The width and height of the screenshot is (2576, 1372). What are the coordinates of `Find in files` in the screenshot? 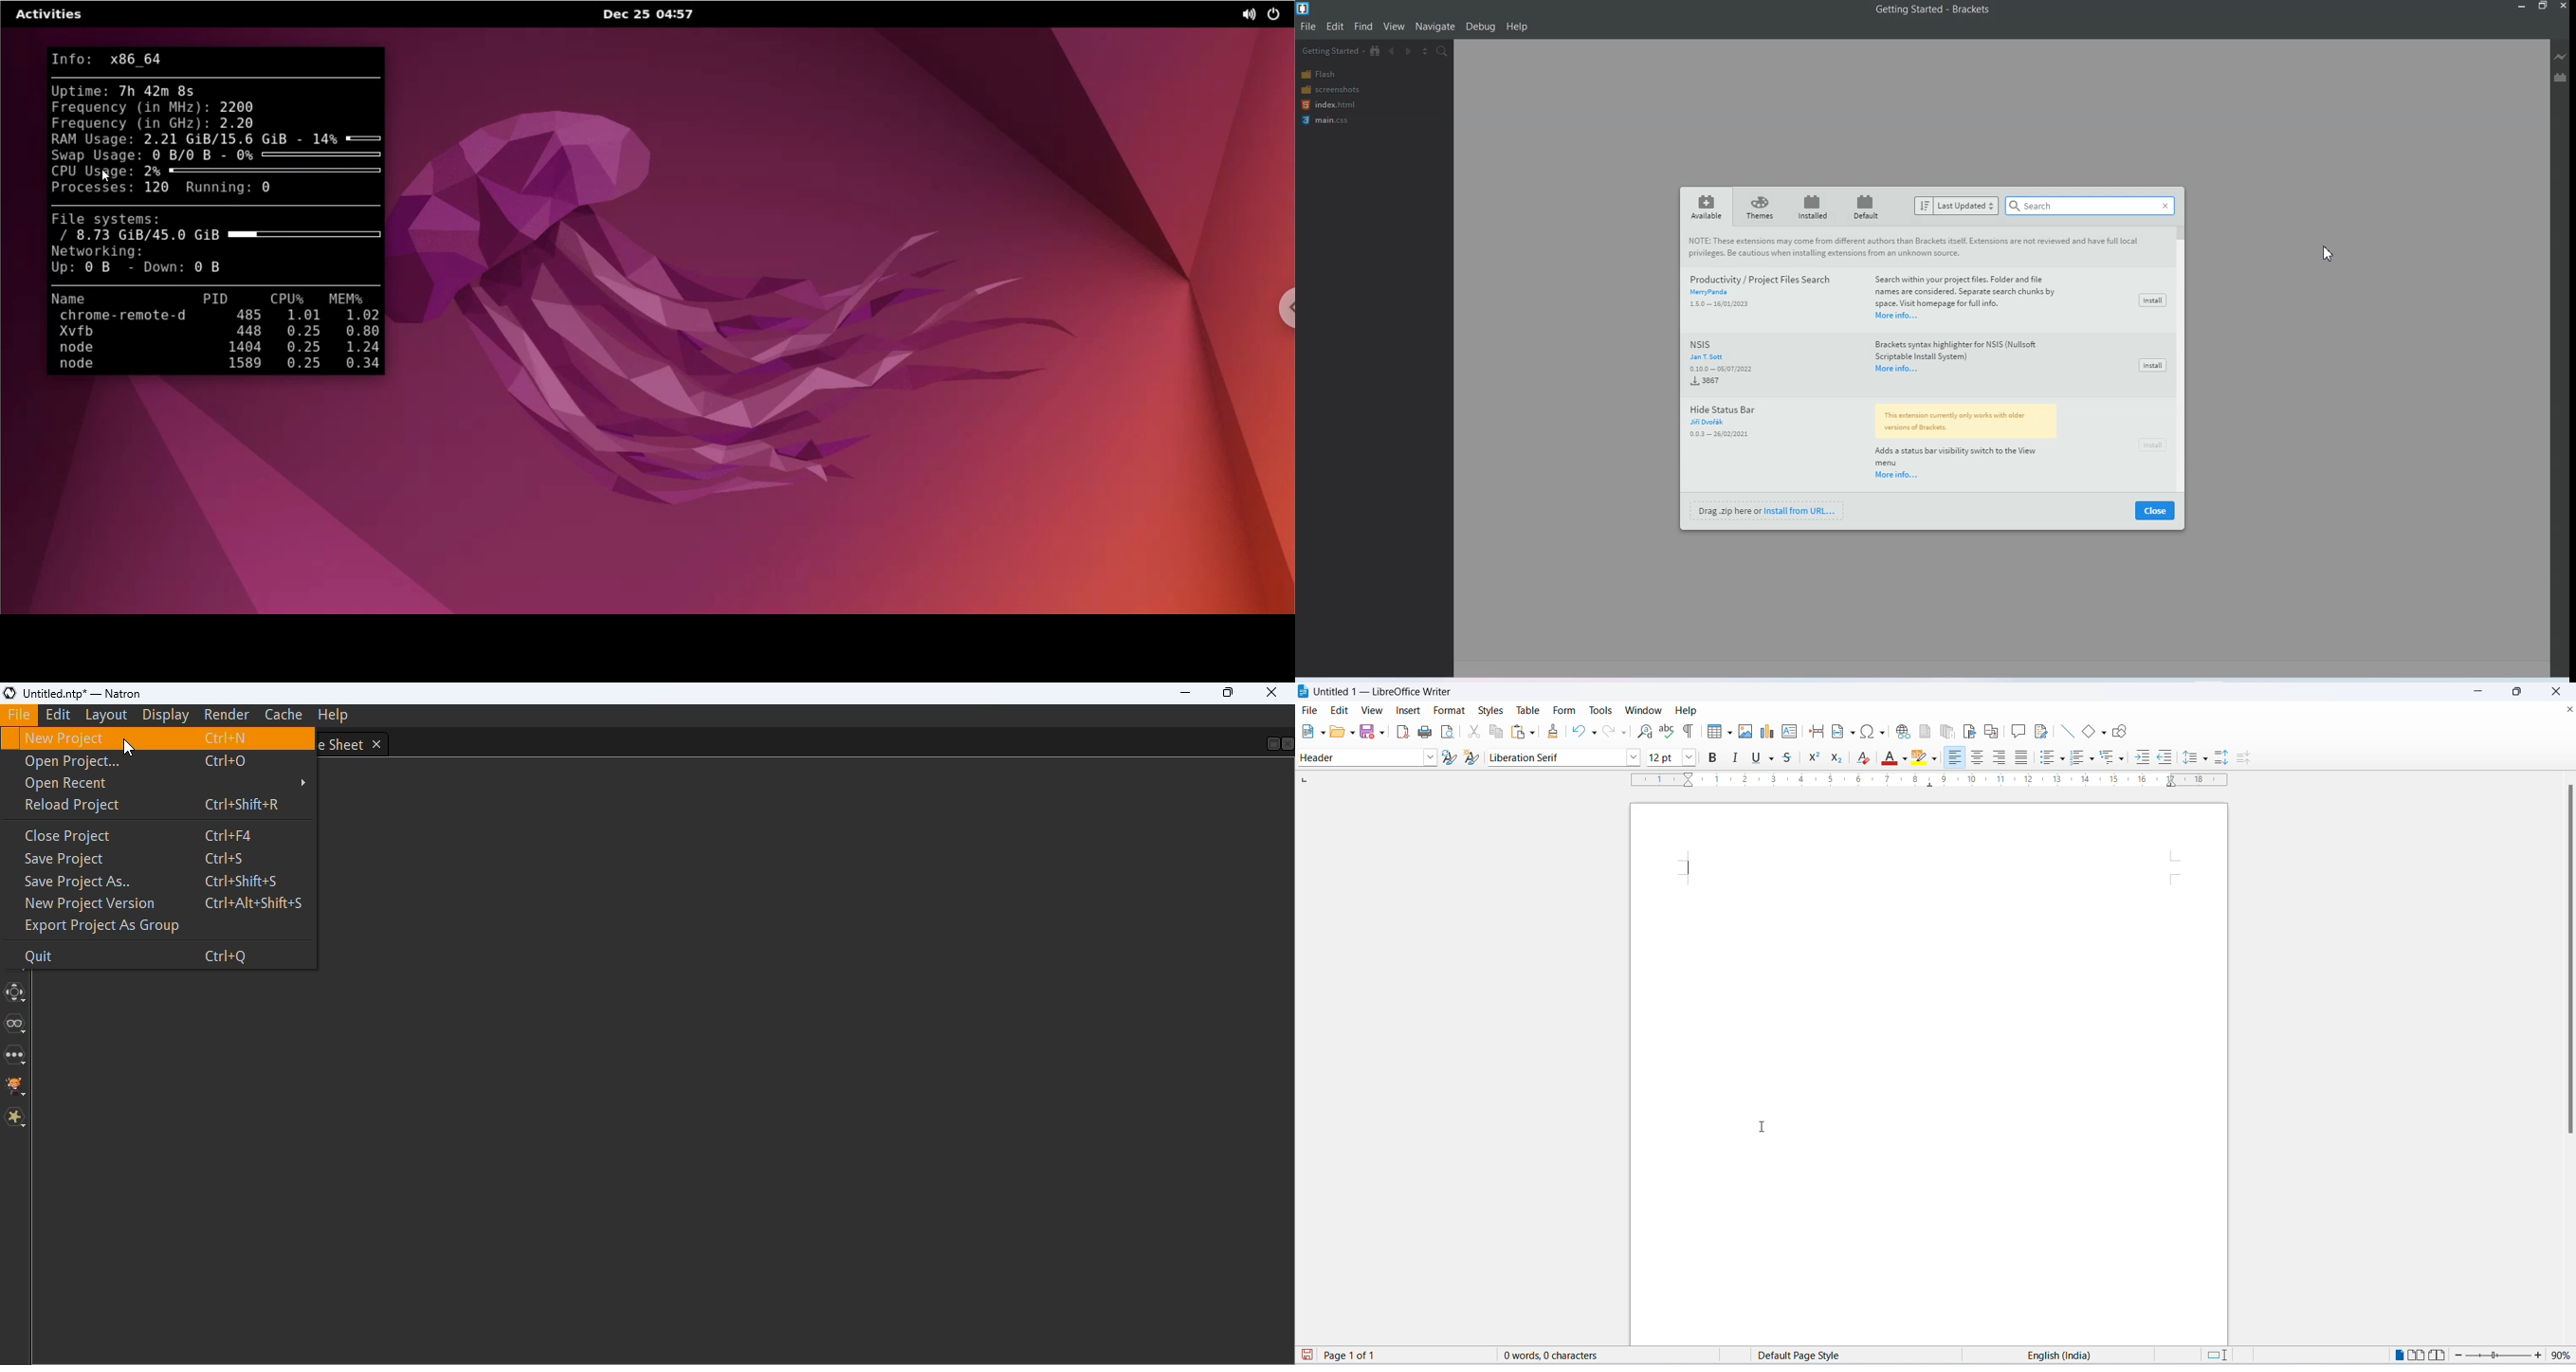 It's located at (1443, 51).